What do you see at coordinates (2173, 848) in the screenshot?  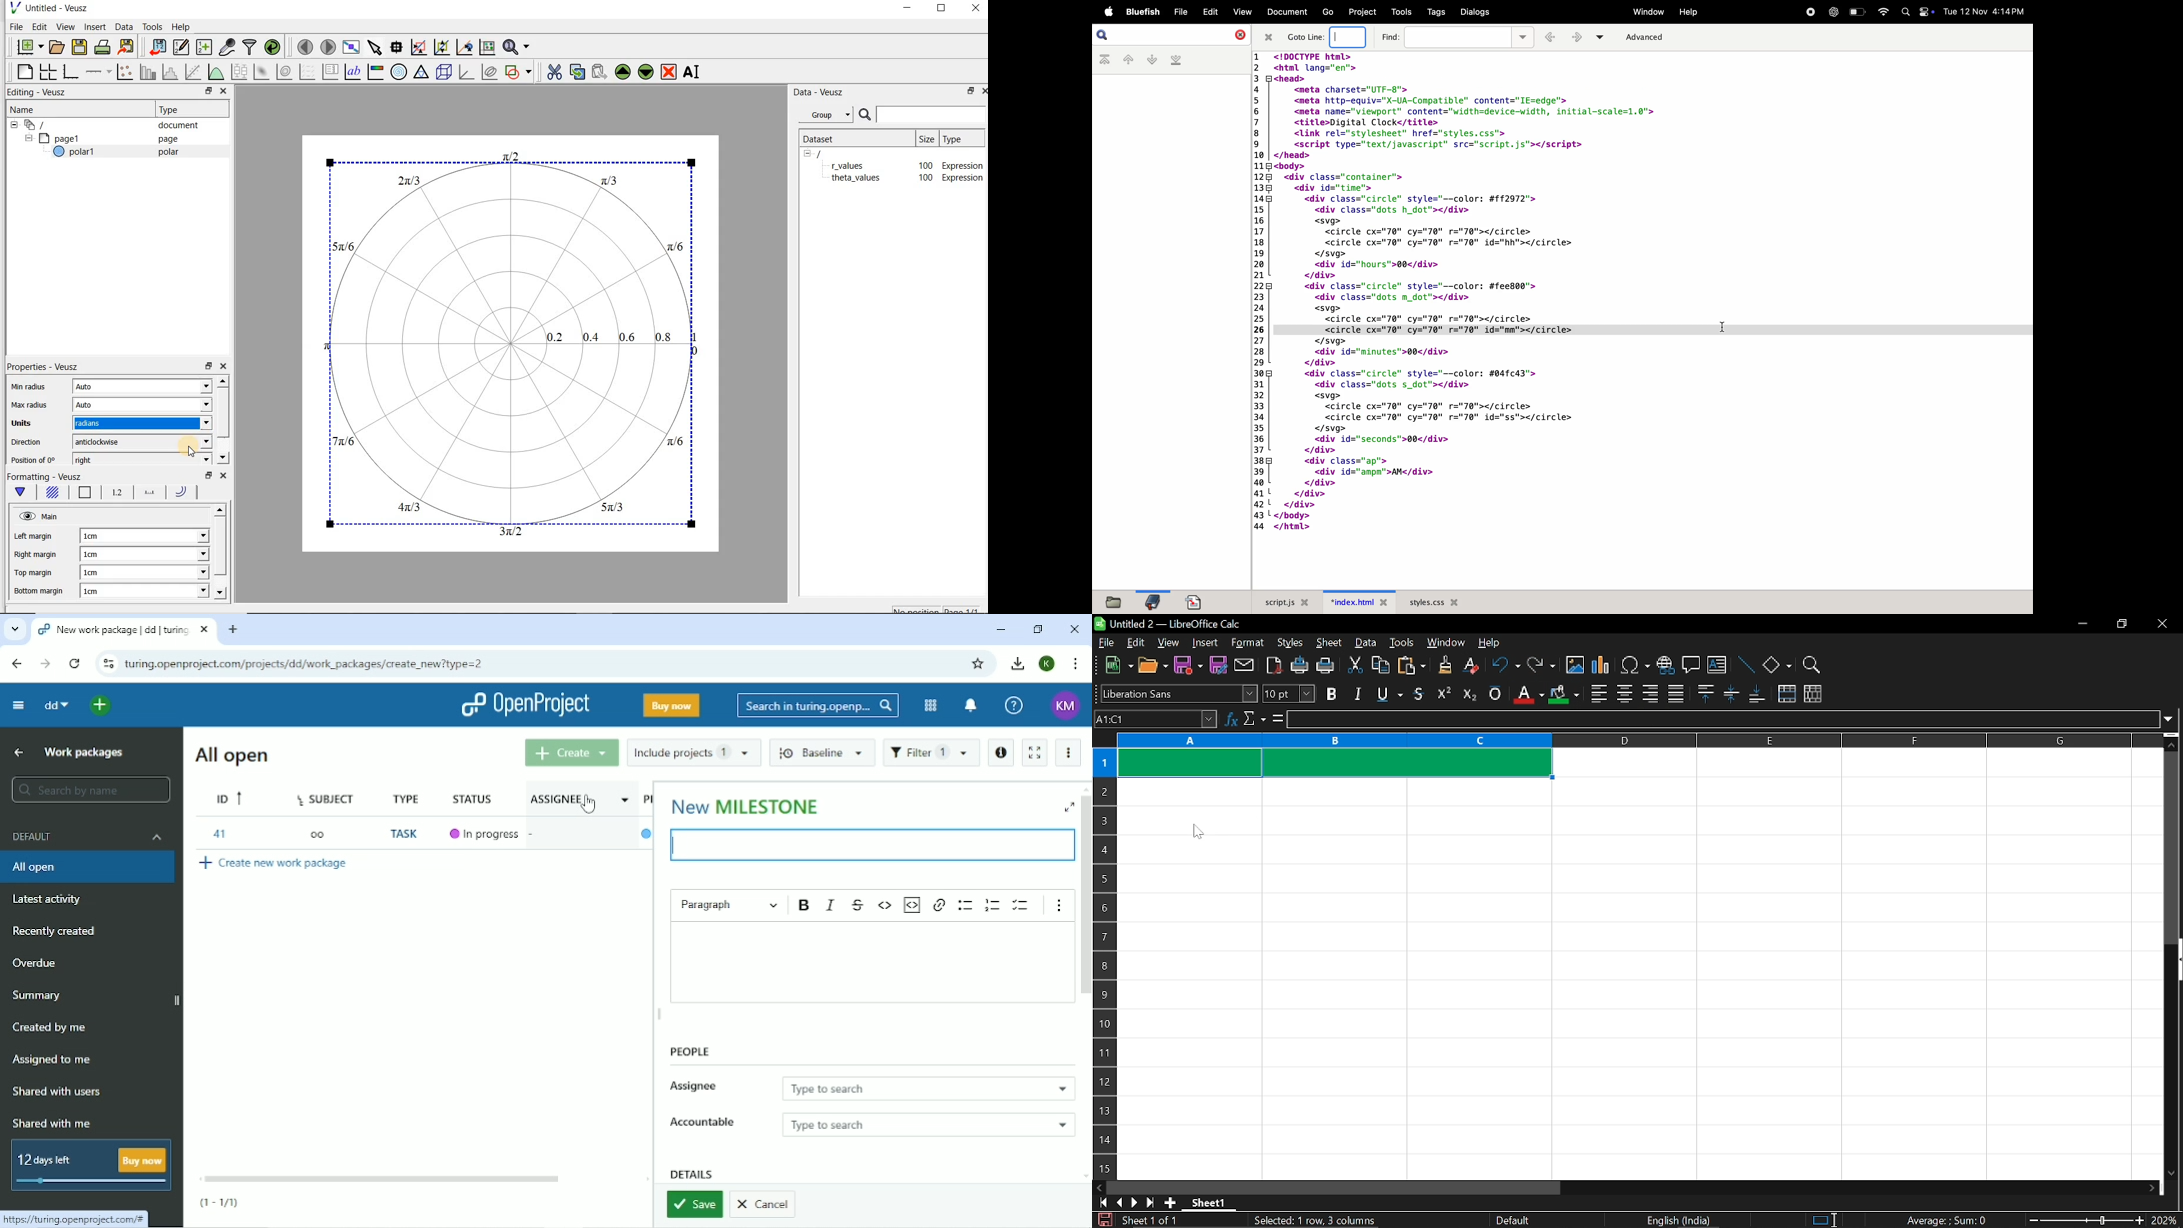 I see `vertical scrollbar` at bounding box center [2173, 848].